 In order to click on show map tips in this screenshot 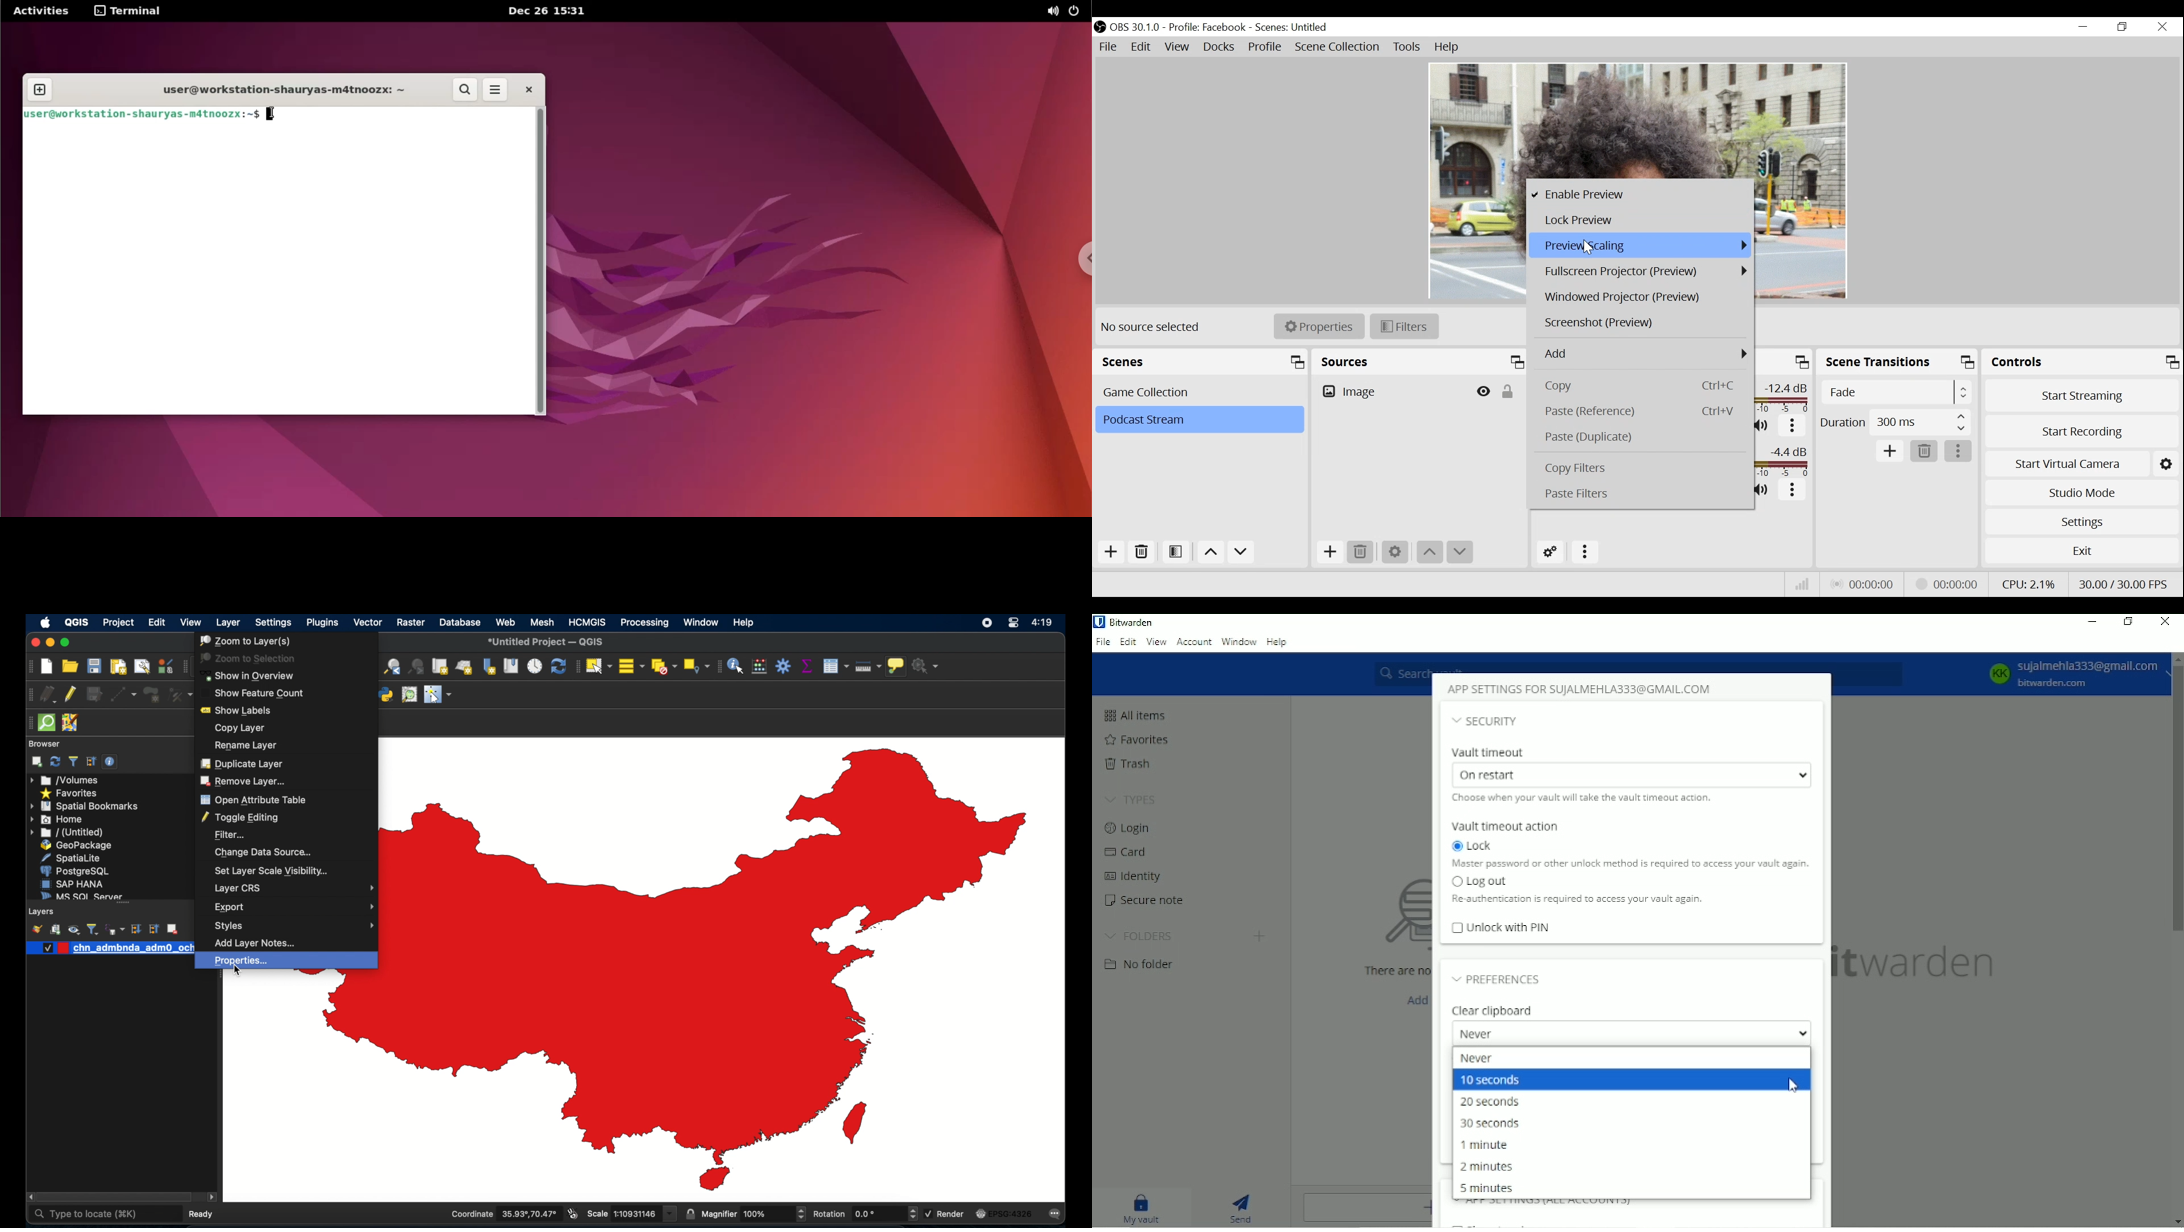, I will do `click(897, 667)`.